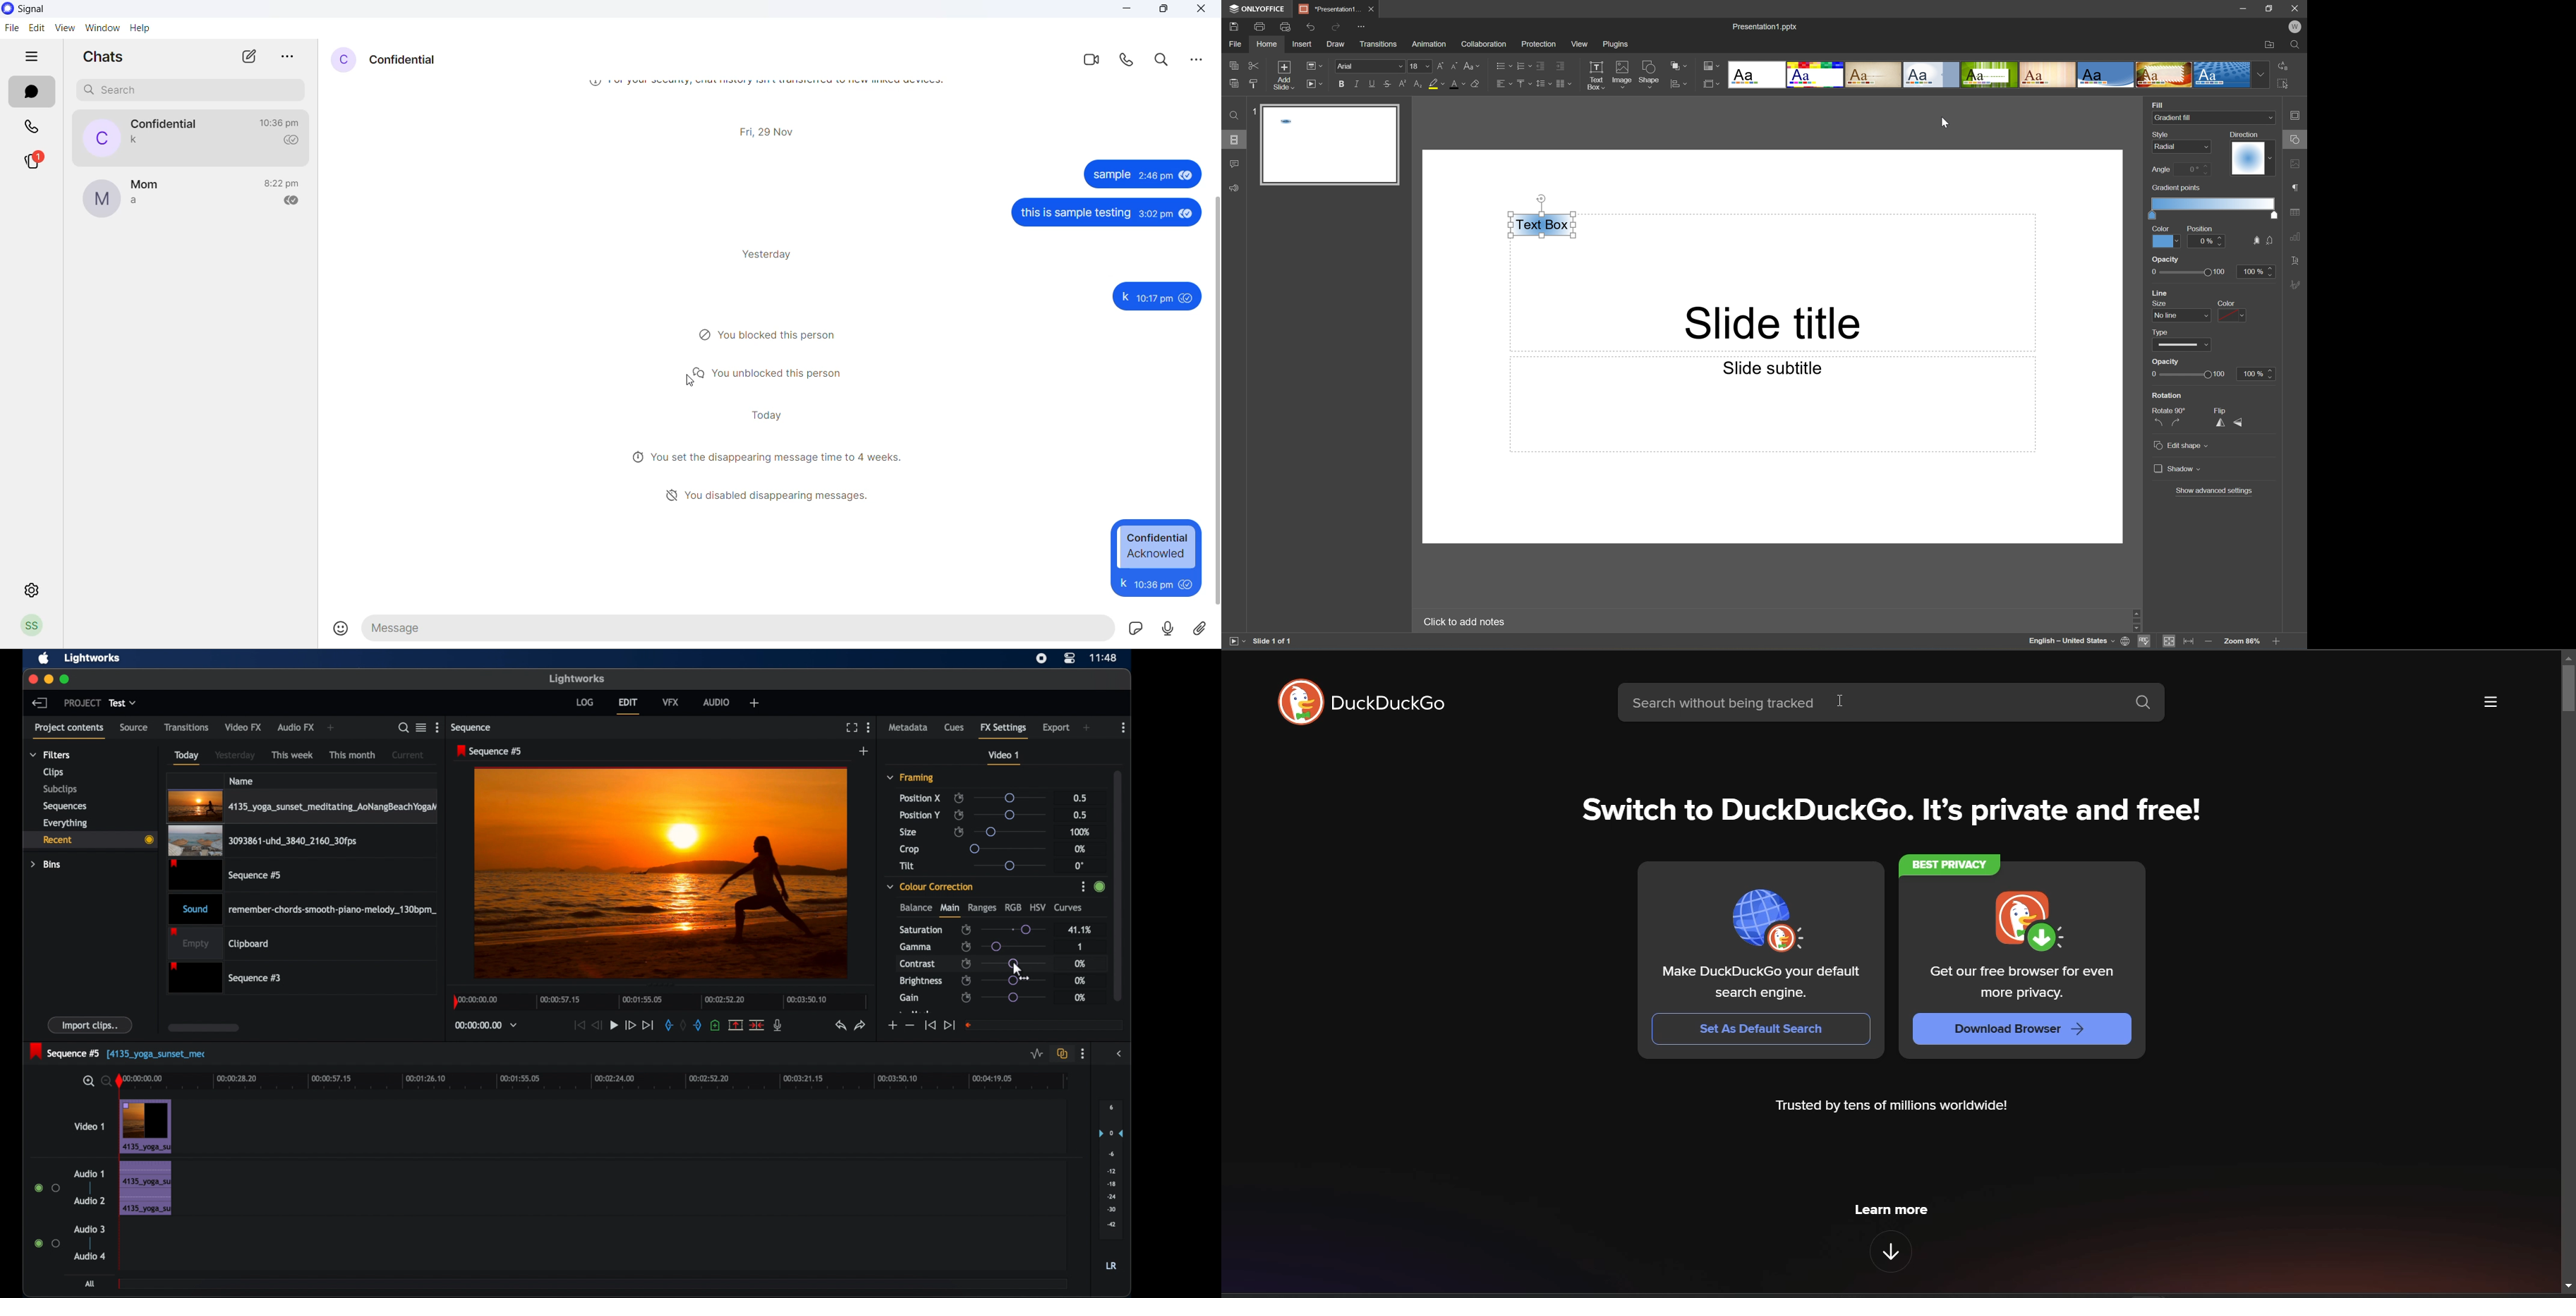  Describe the element at coordinates (2243, 7) in the screenshot. I see `Minimize` at that location.